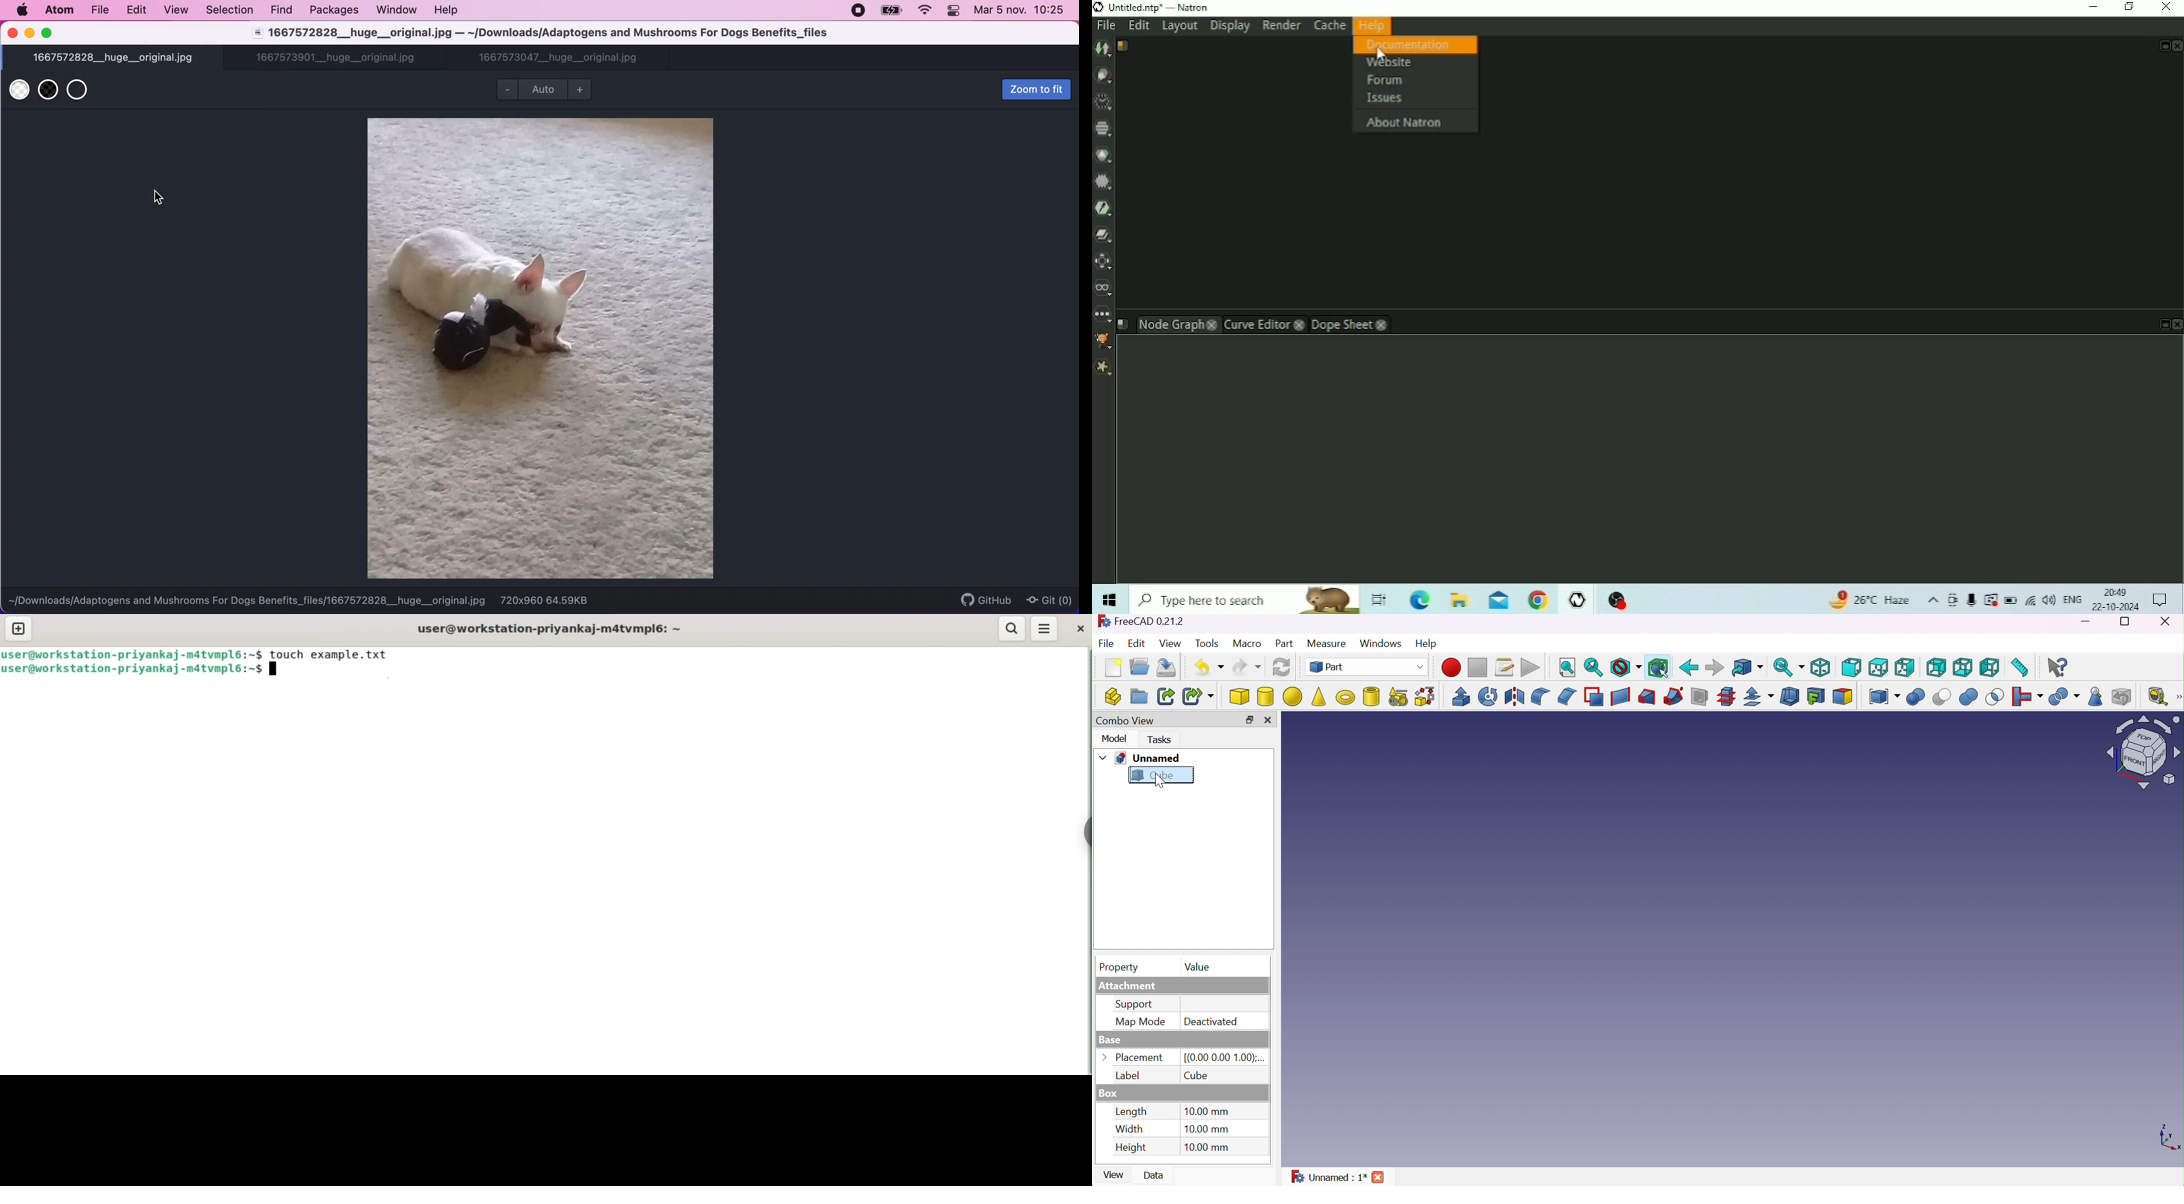 The image size is (2184, 1204). Describe the element at coordinates (1206, 1130) in the screenshot. I see `10.00 mm` at that location.